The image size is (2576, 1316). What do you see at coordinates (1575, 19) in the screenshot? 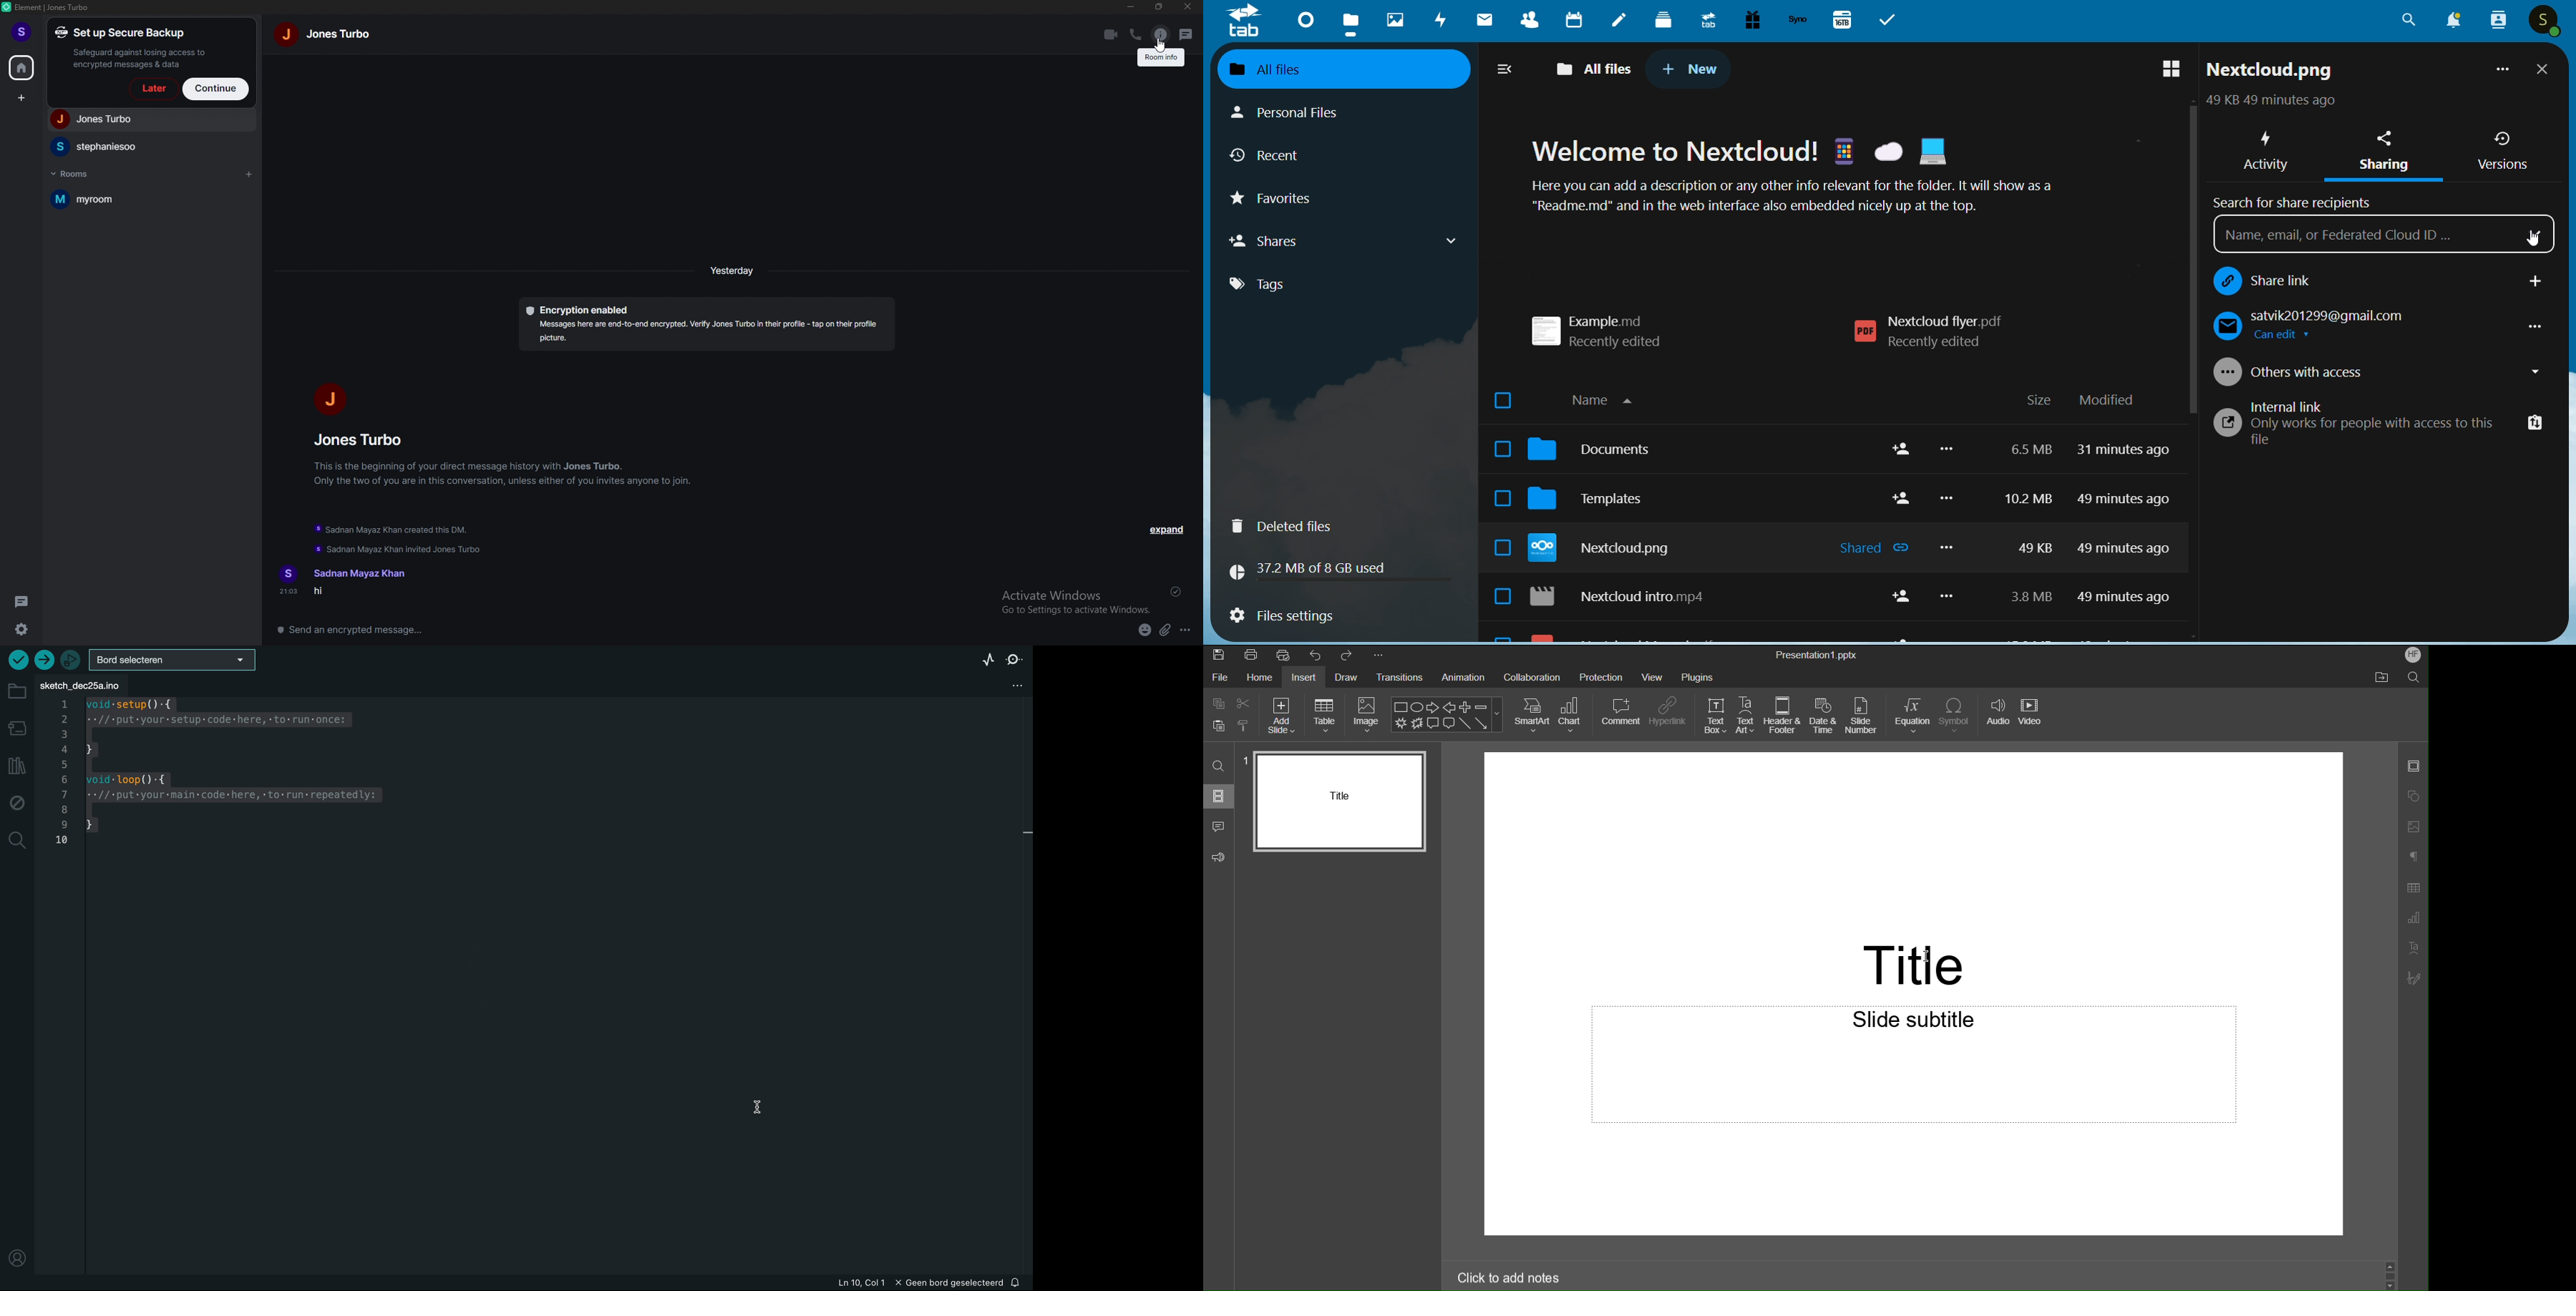
I see `calendar` at bounding box center [1575, 19].